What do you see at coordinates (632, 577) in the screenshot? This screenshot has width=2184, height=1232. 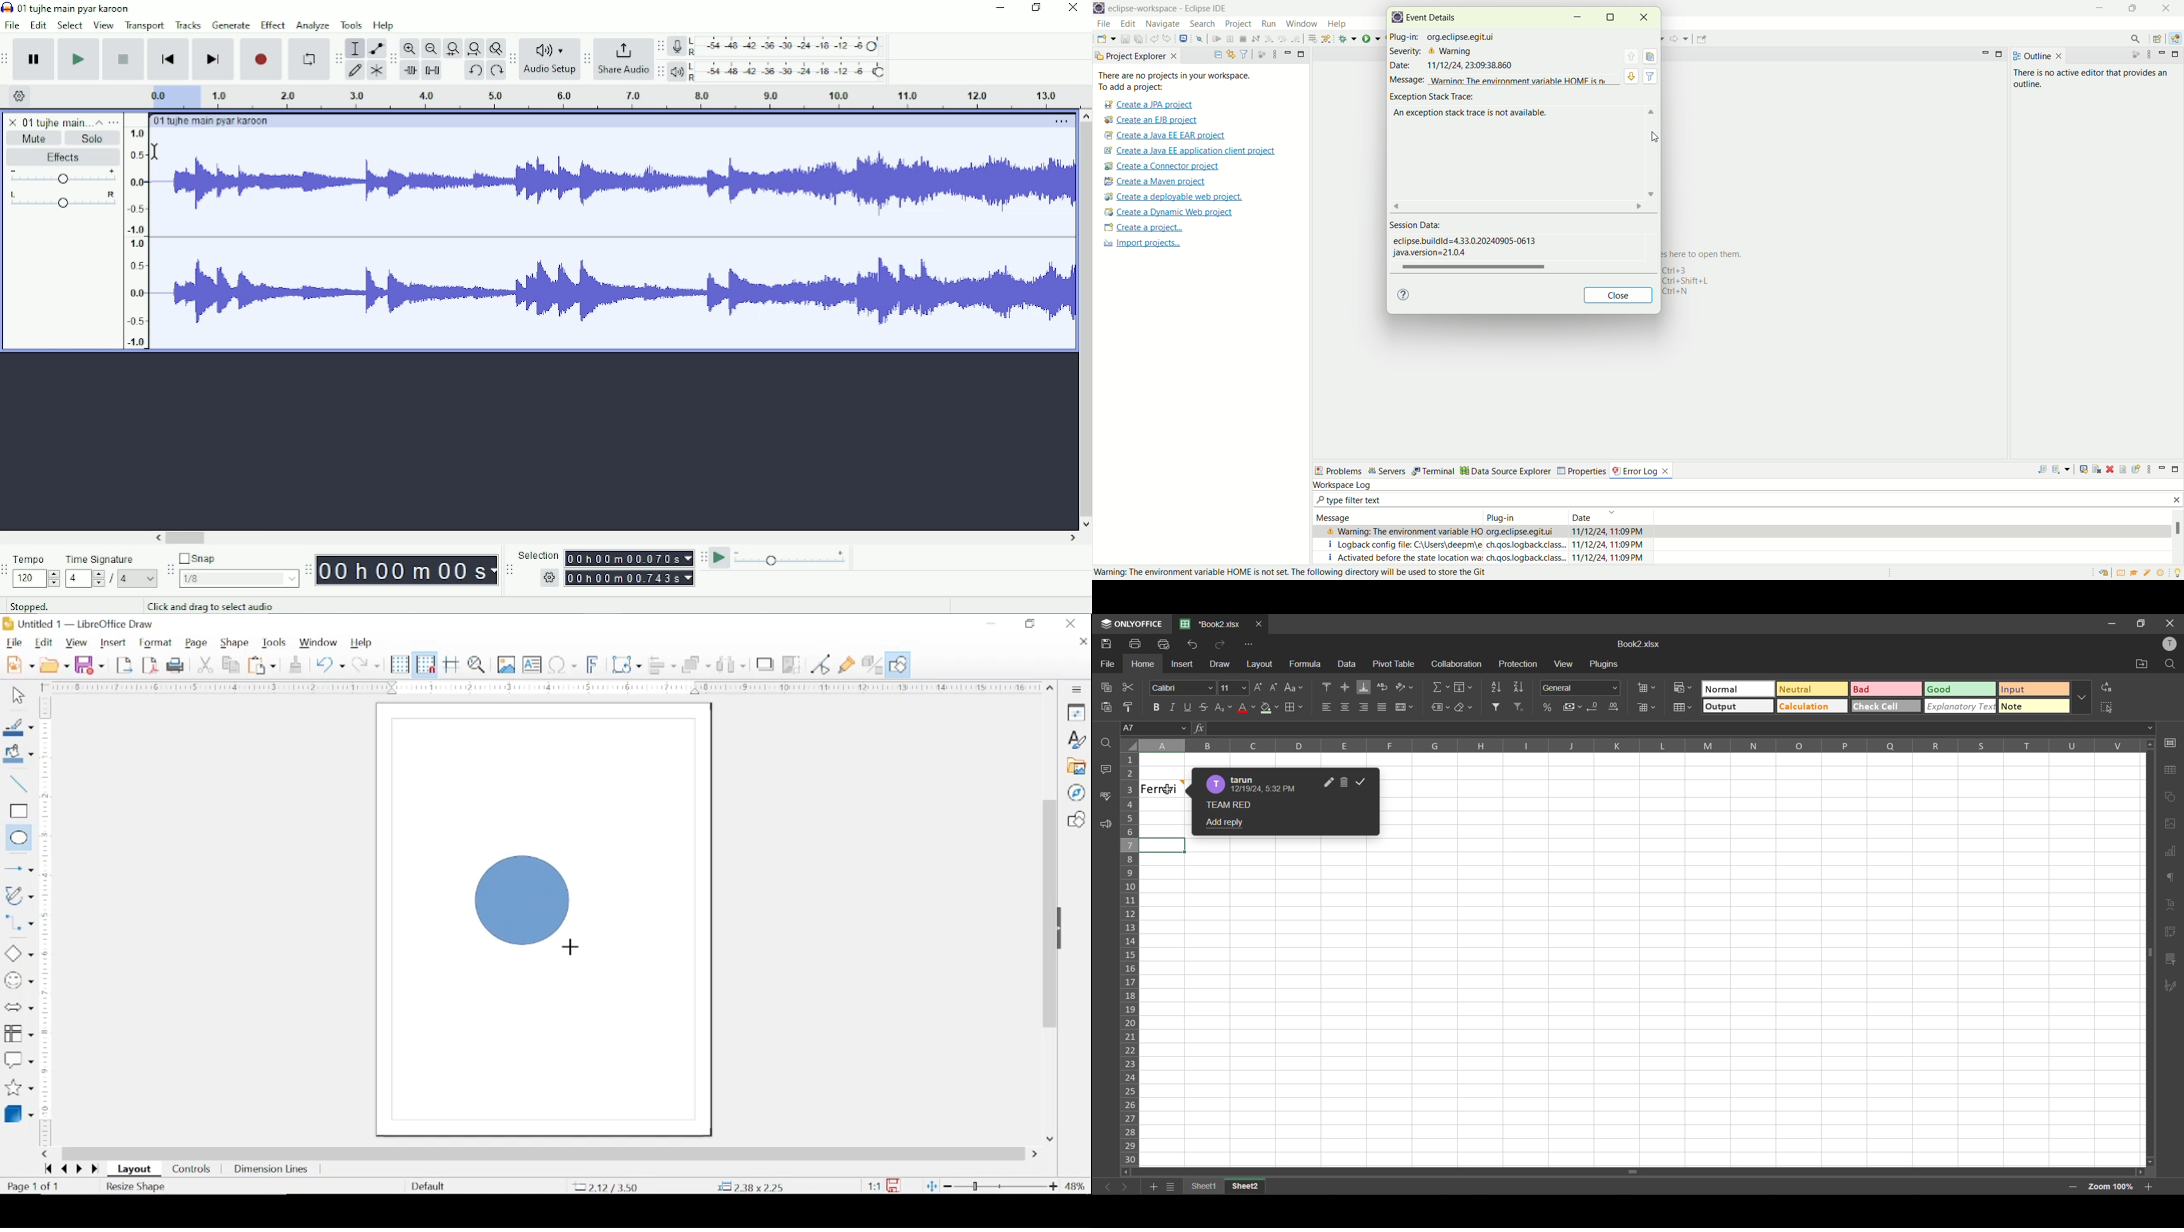 I see `00 h 00 m 00.743s` at bounding box center [632, 577].